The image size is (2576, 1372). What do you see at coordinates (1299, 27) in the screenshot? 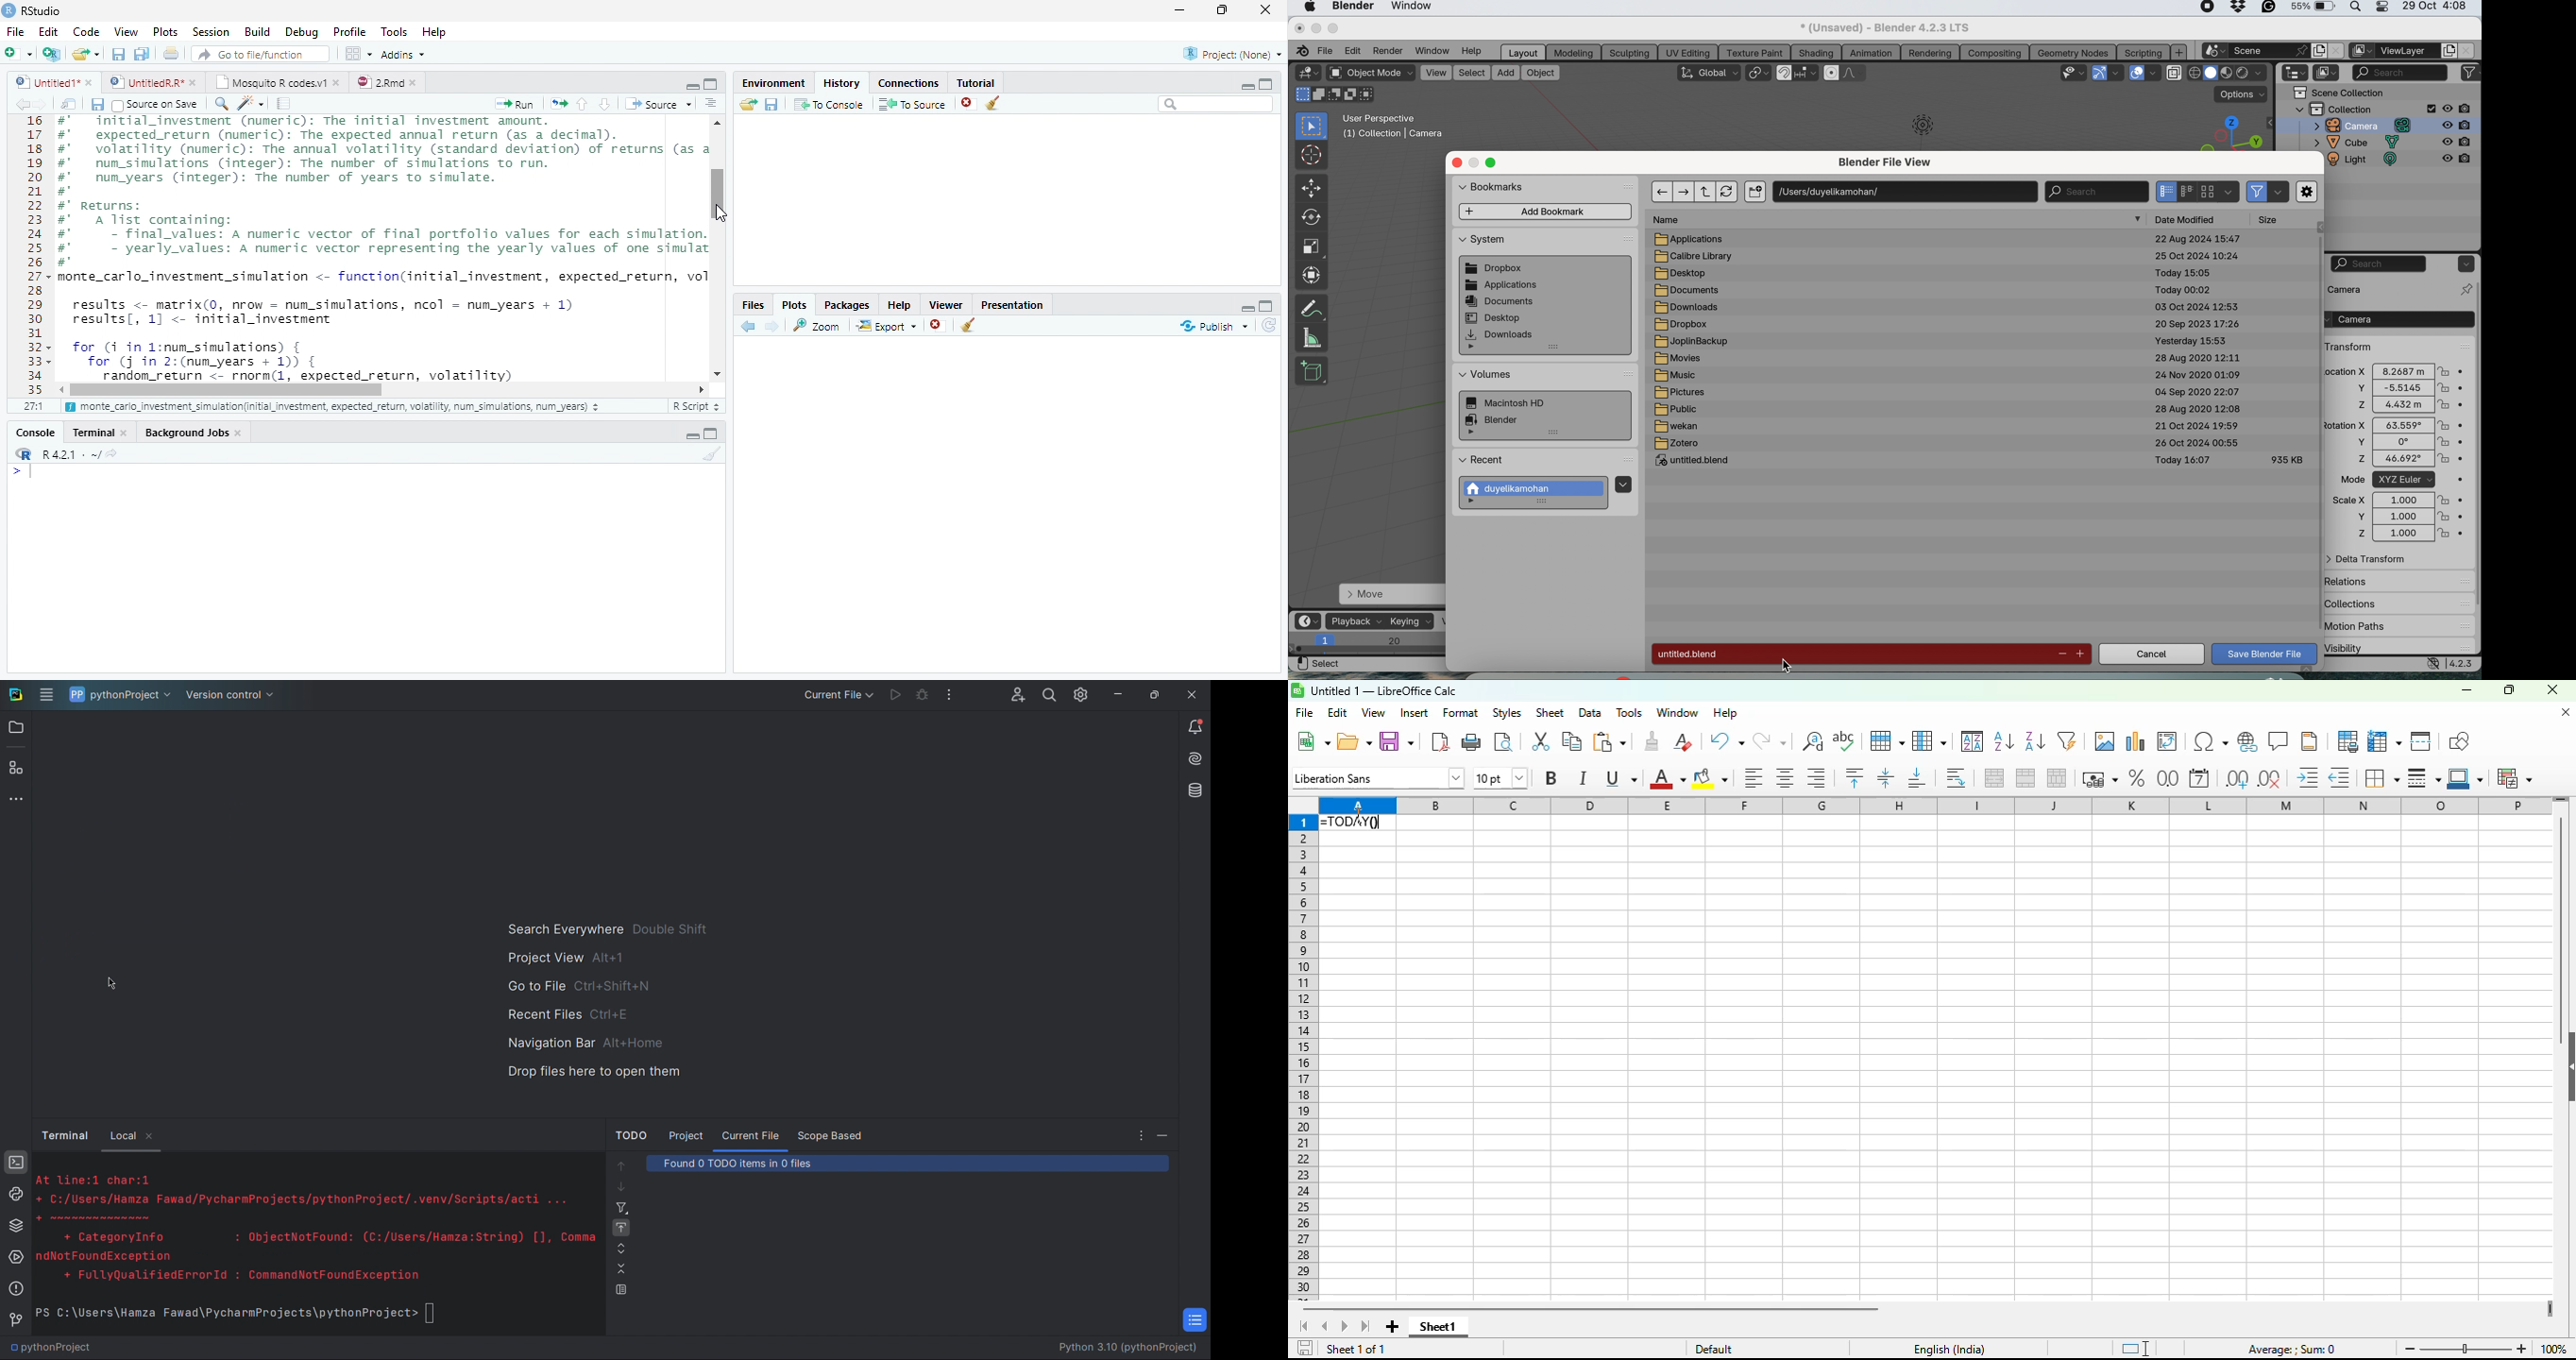
I see `close` at bounding box center [1299, 27].